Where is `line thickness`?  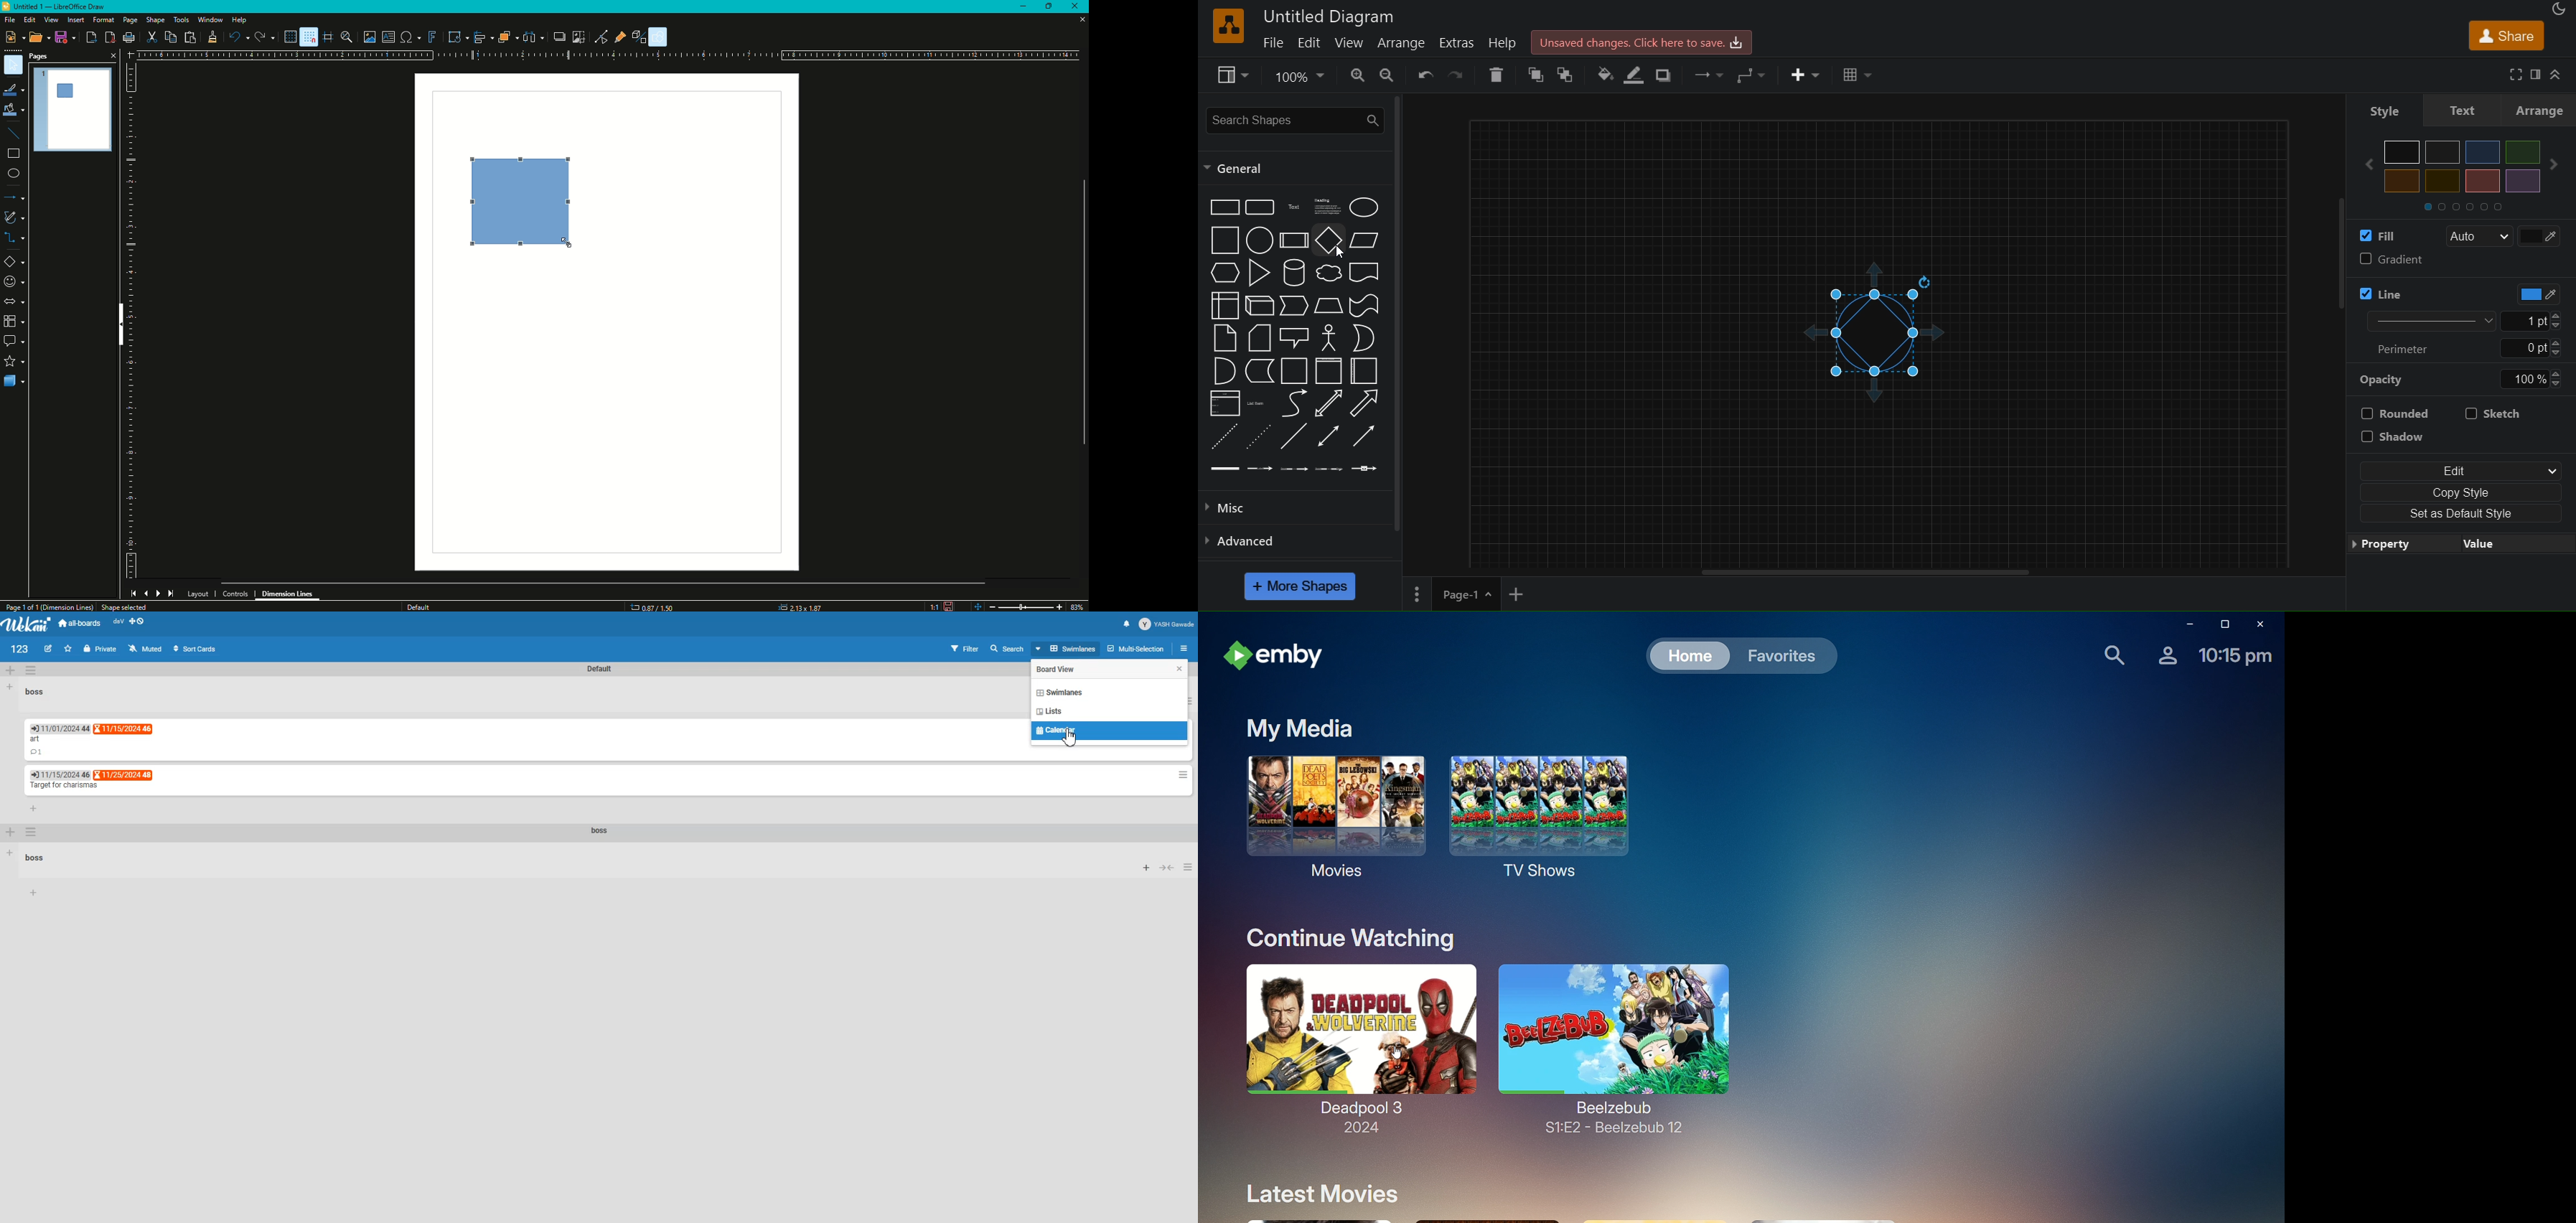
line thickness is located at coordinates (2421, 320).